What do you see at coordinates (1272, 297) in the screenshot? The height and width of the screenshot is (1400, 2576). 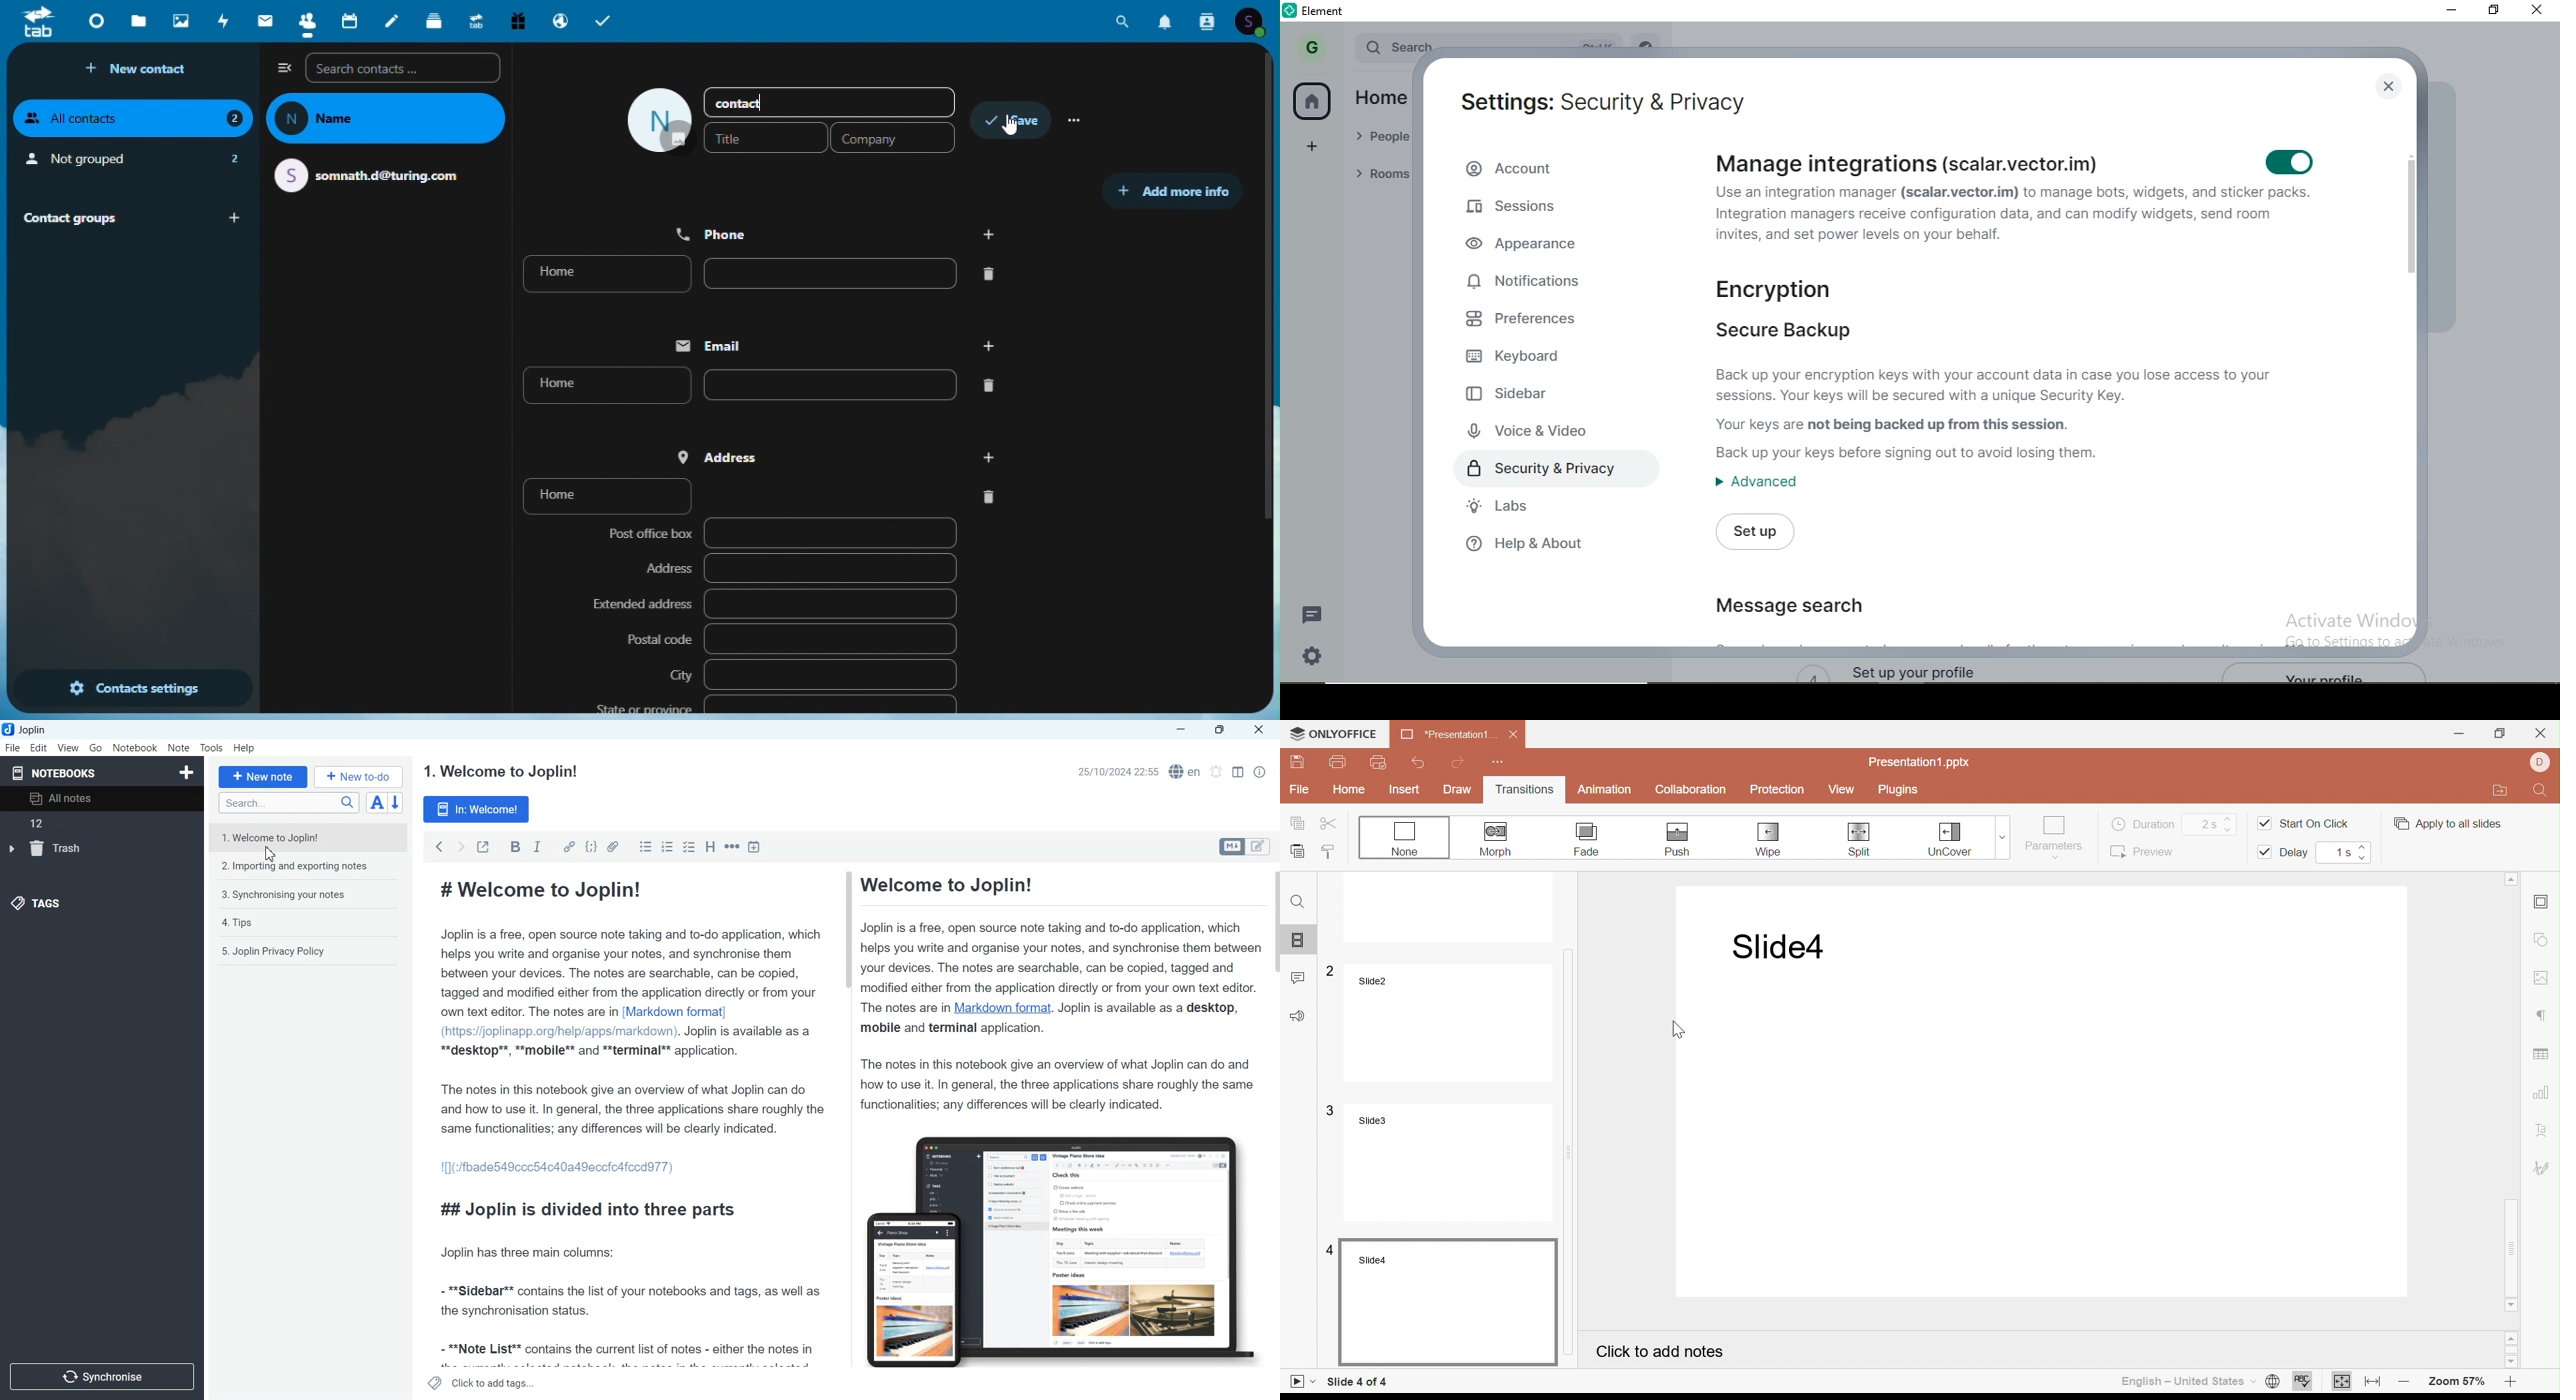 I see `vertical scrollbar` at bounding box center [1272, 297].